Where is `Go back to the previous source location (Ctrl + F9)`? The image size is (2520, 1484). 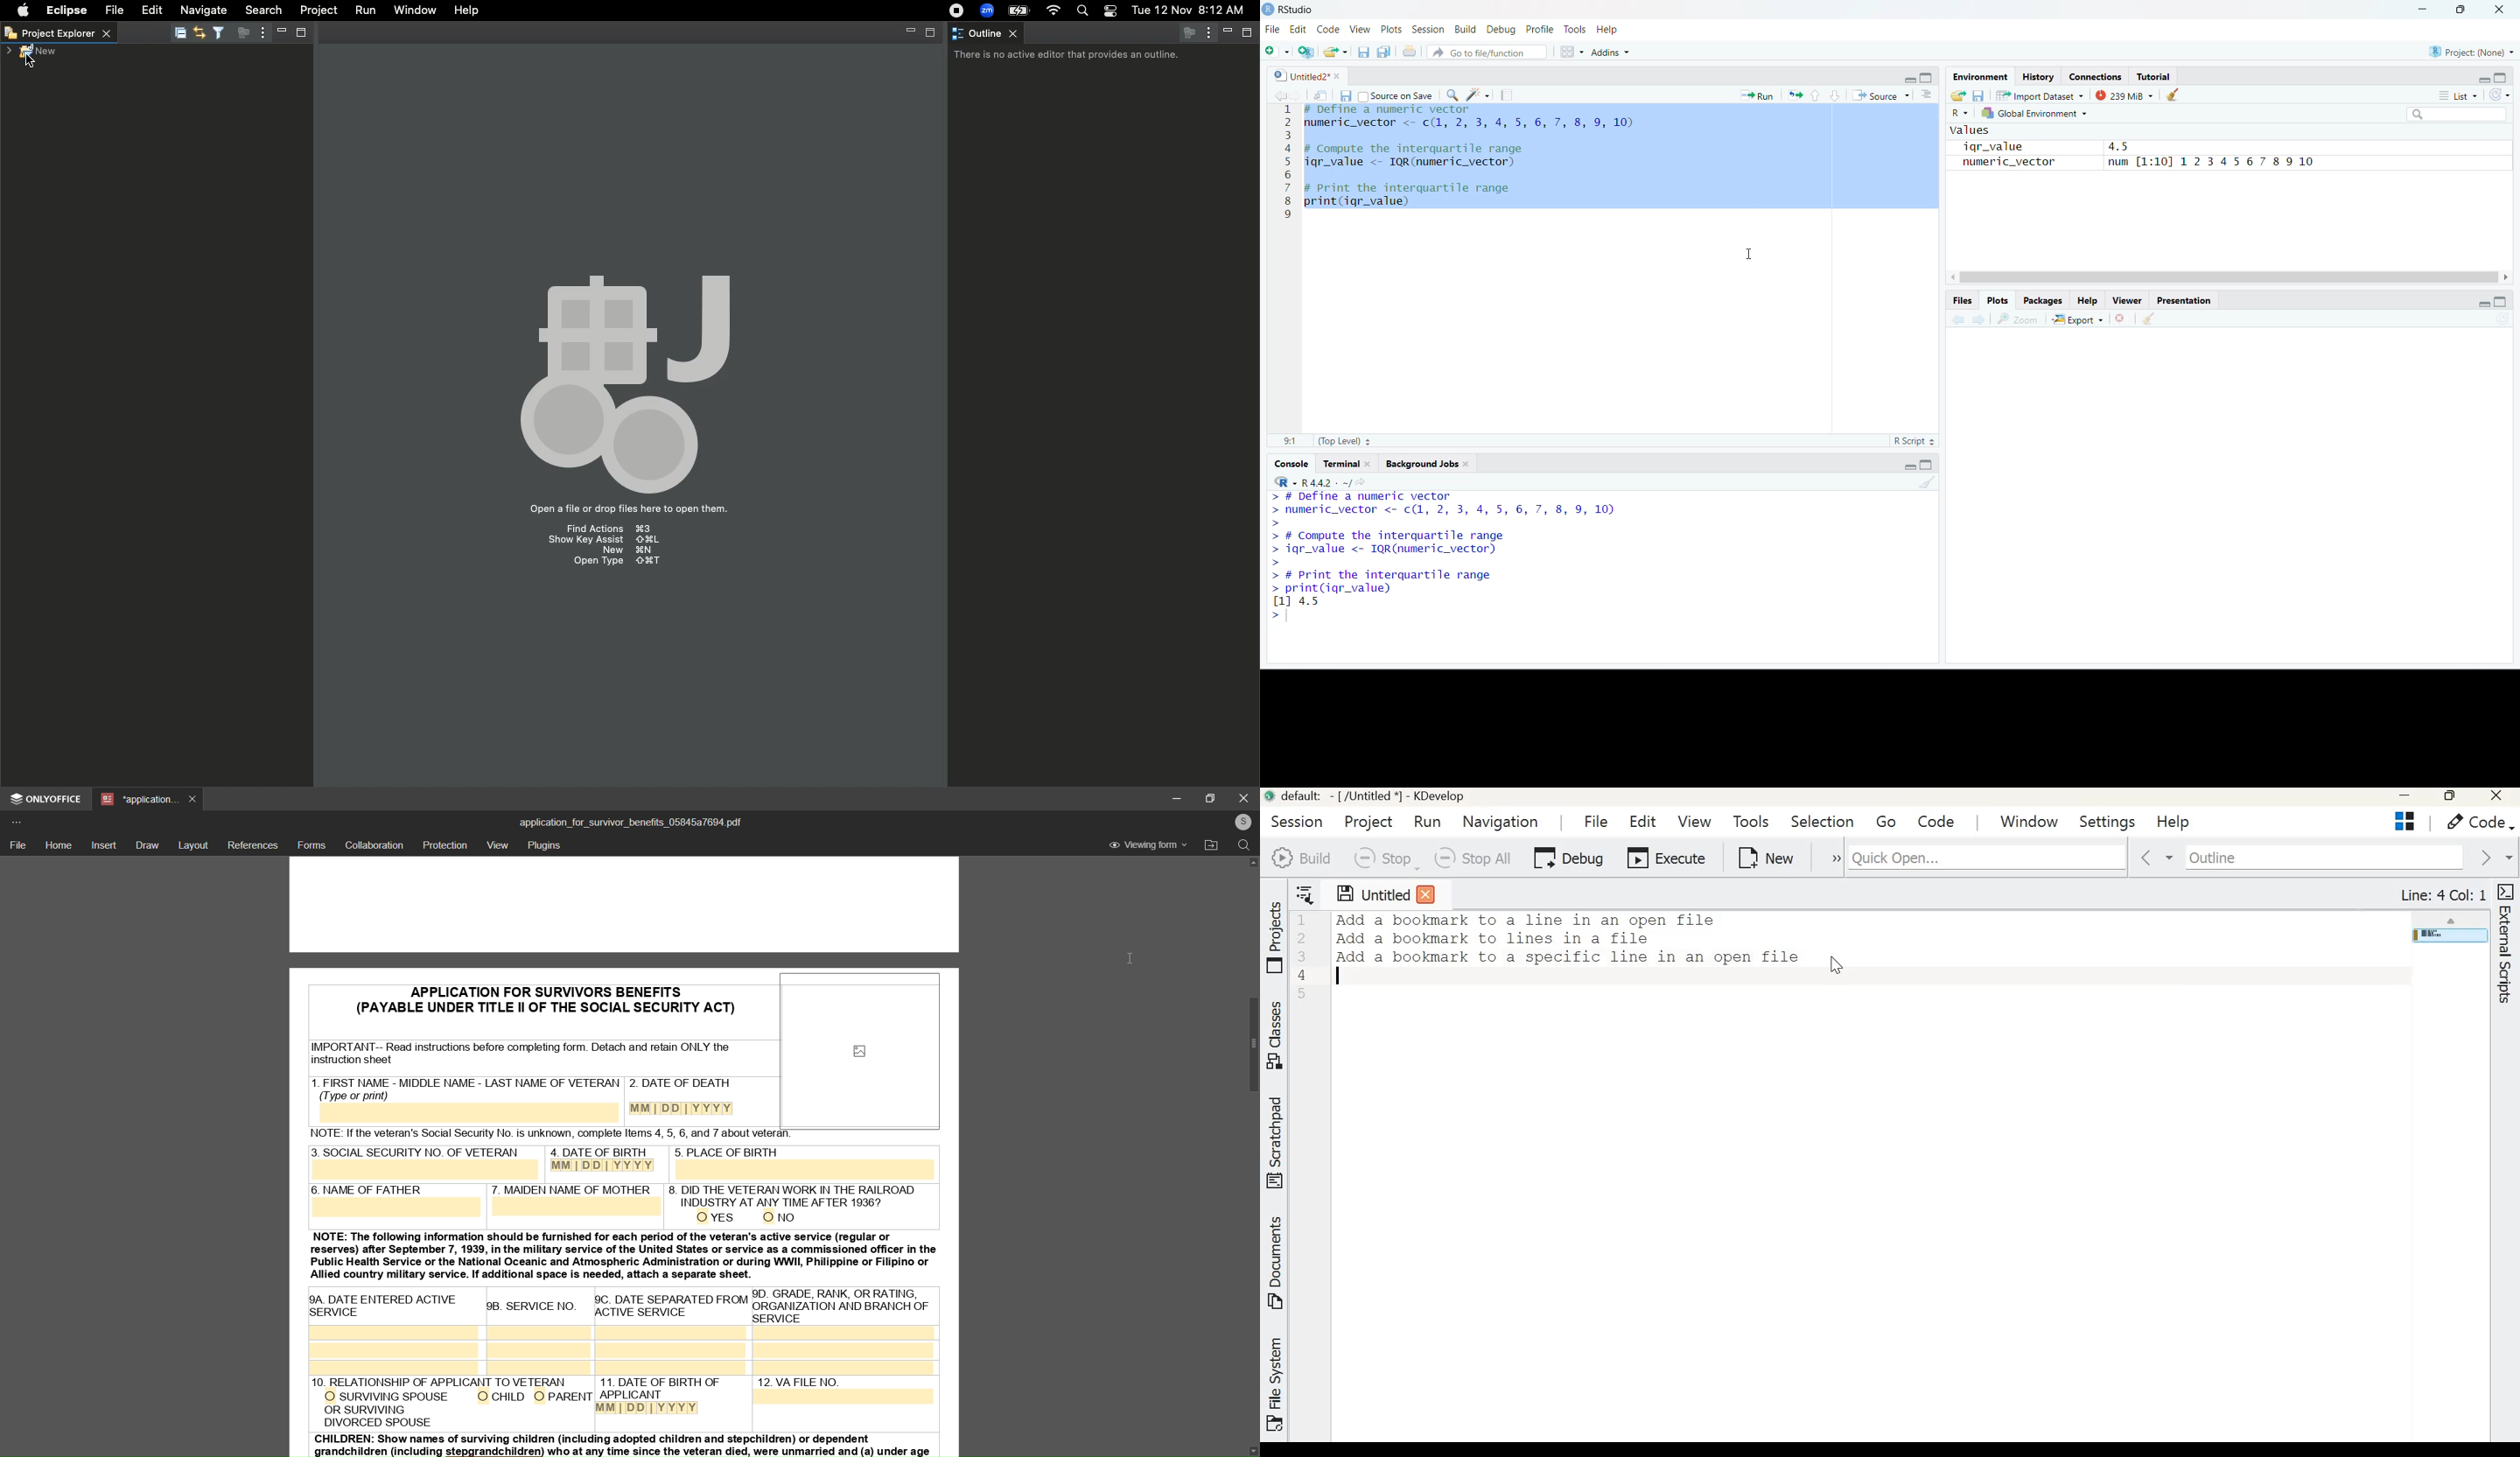 Go back to the previous source location (Ctrl + F9) is located at coordinates (1953, 318).